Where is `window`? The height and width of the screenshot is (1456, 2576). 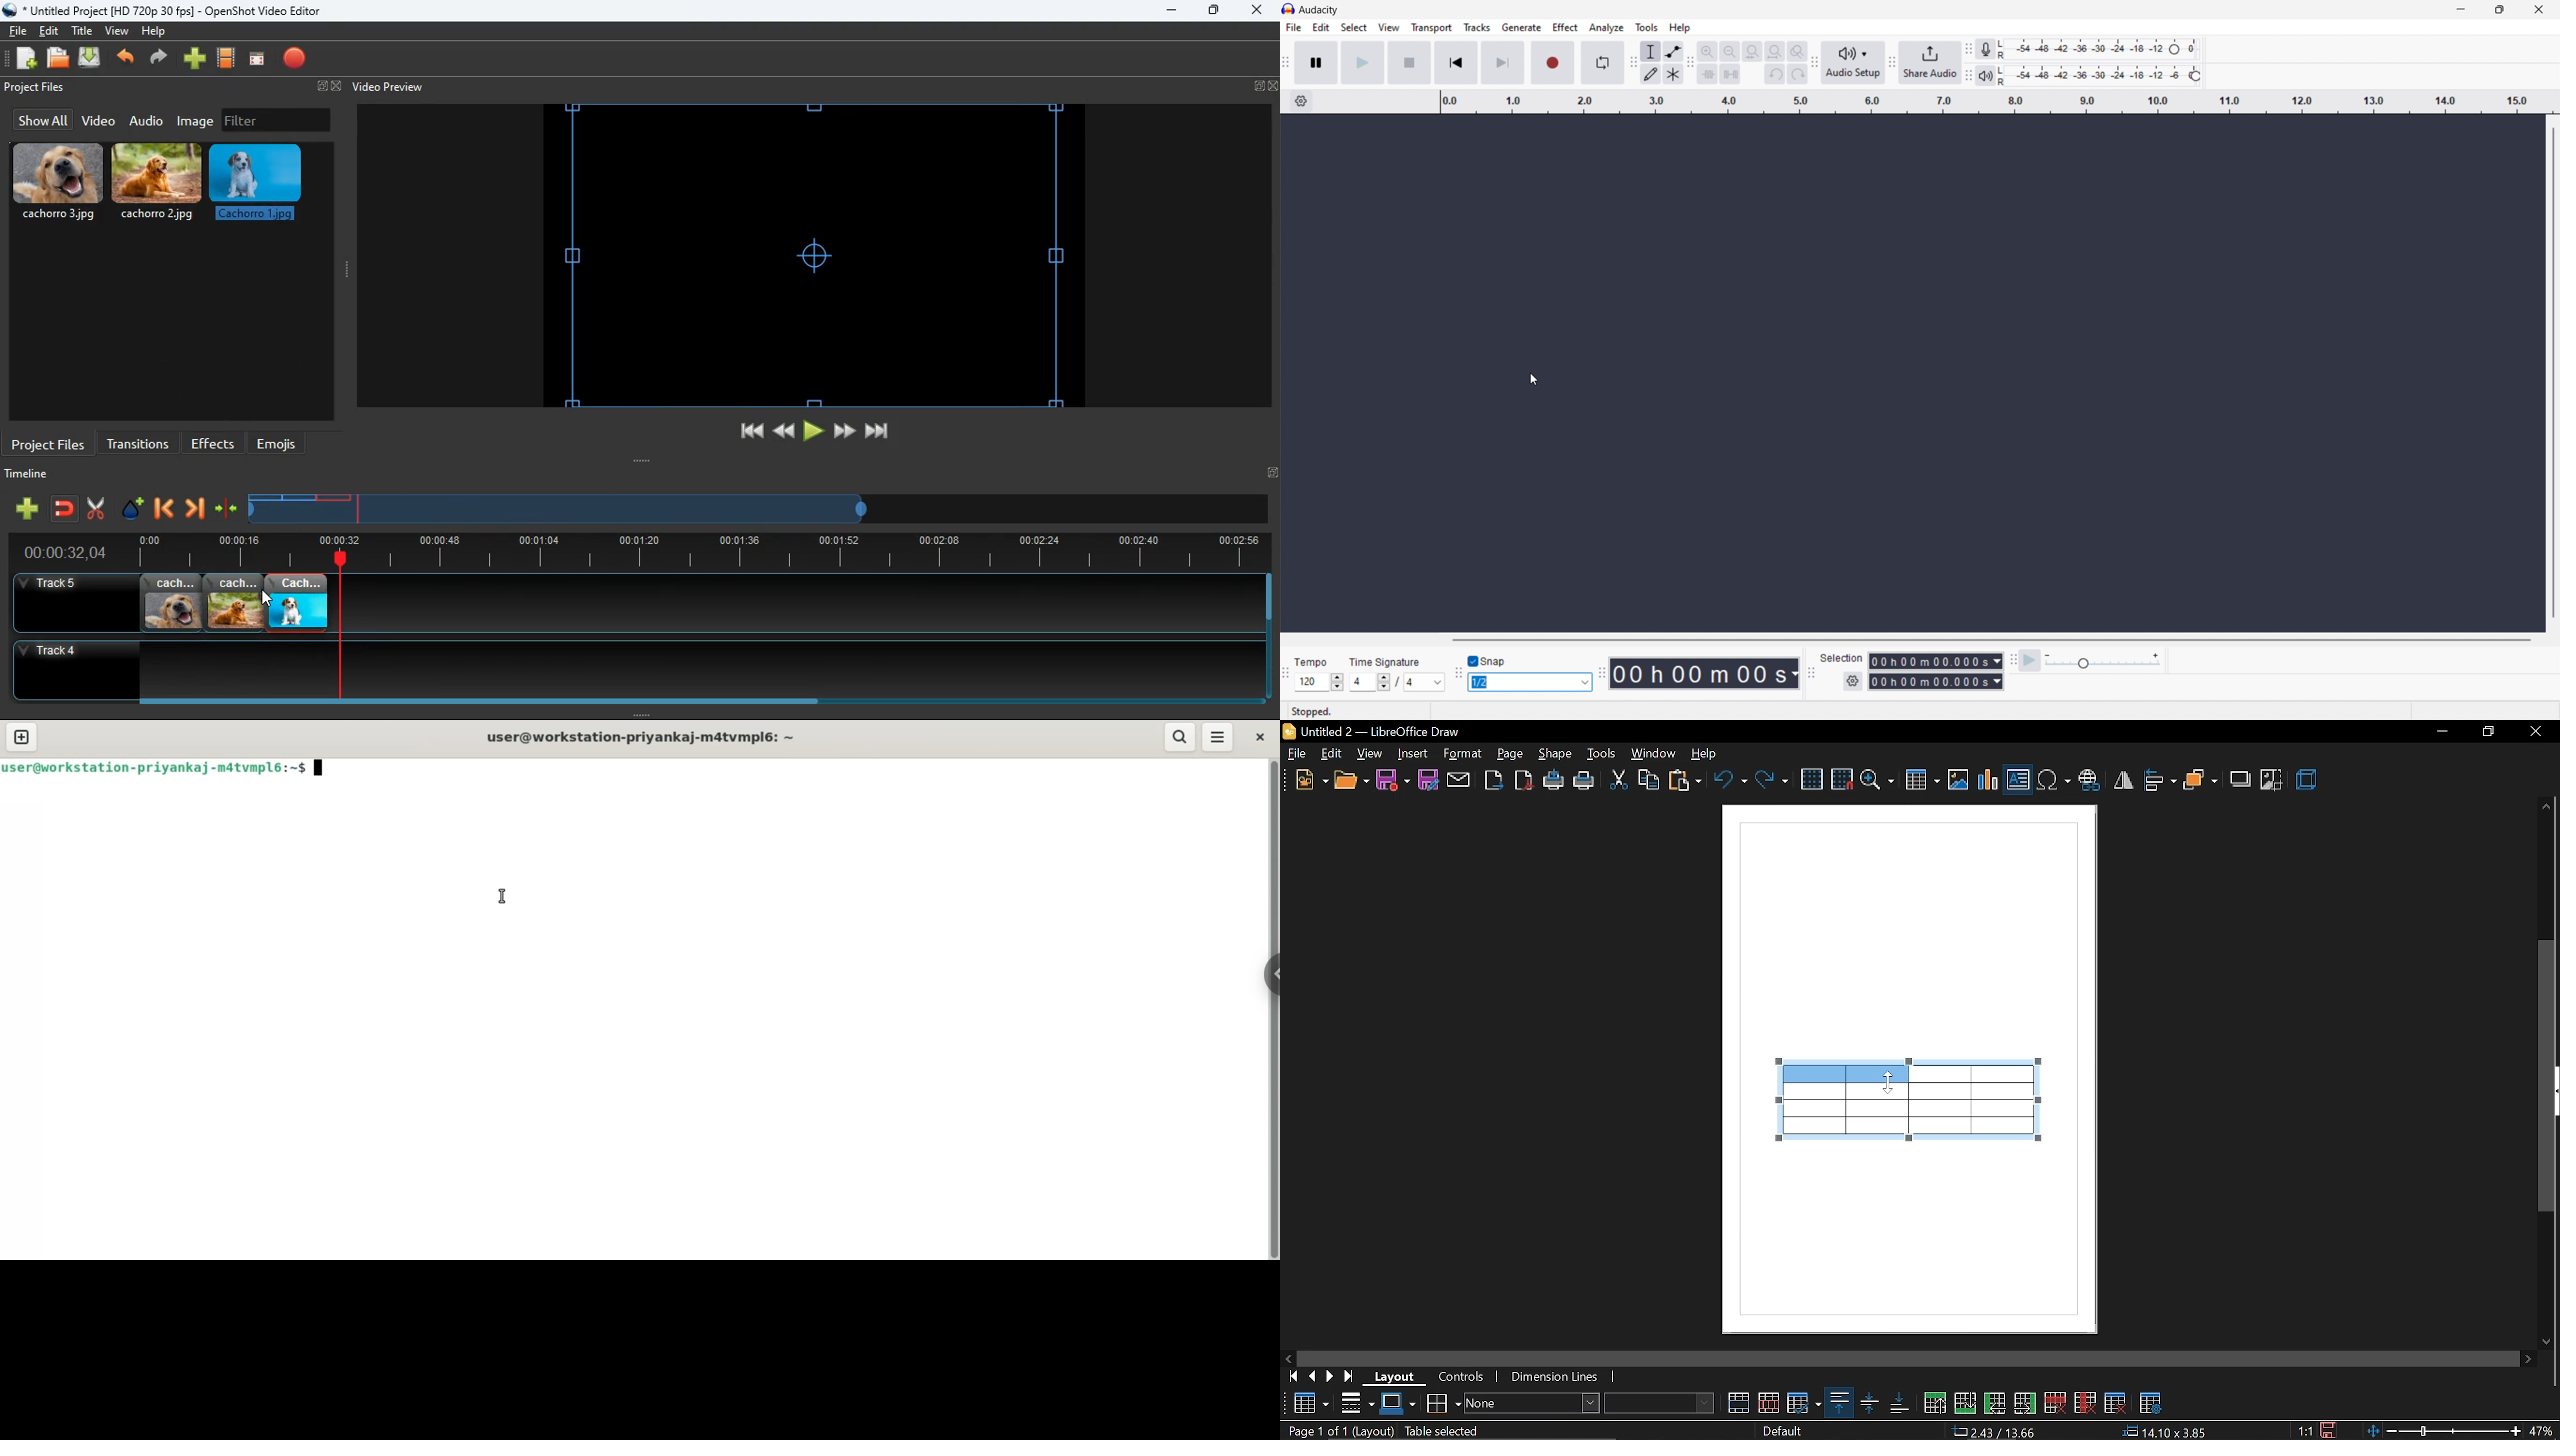 window is located at coordinates (1654, 753).